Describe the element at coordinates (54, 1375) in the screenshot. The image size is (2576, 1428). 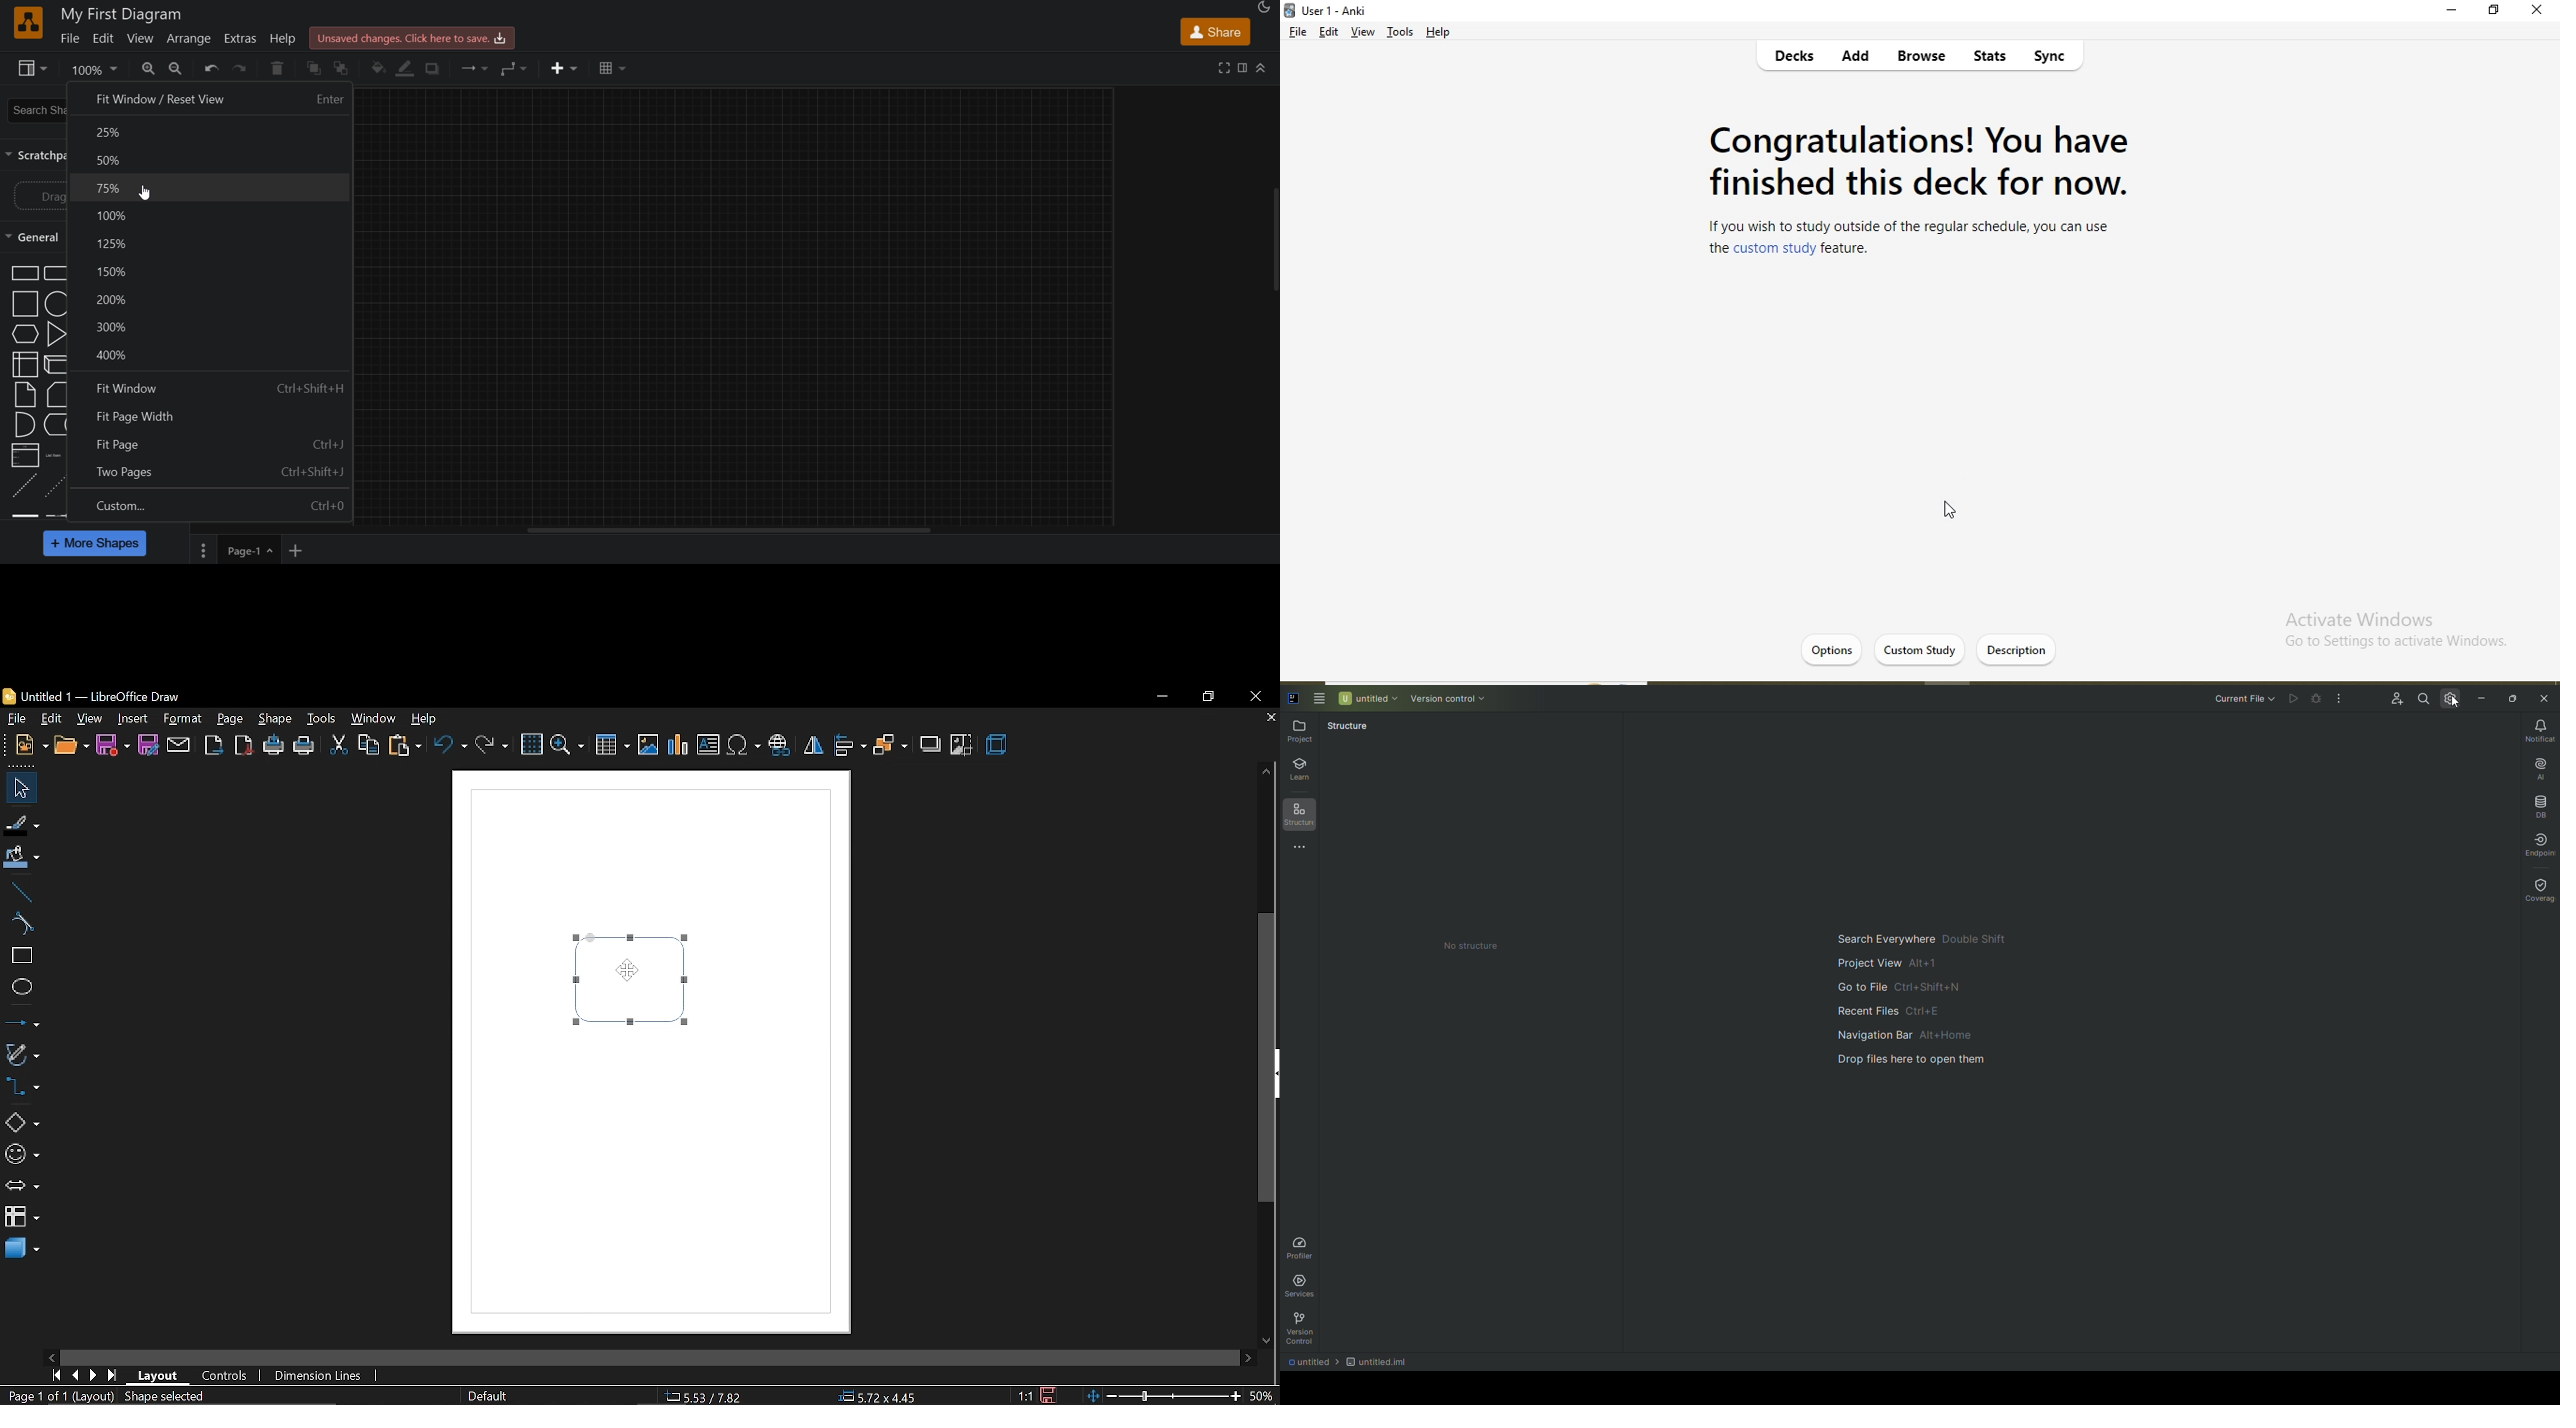
I see `go to first page` at that location.